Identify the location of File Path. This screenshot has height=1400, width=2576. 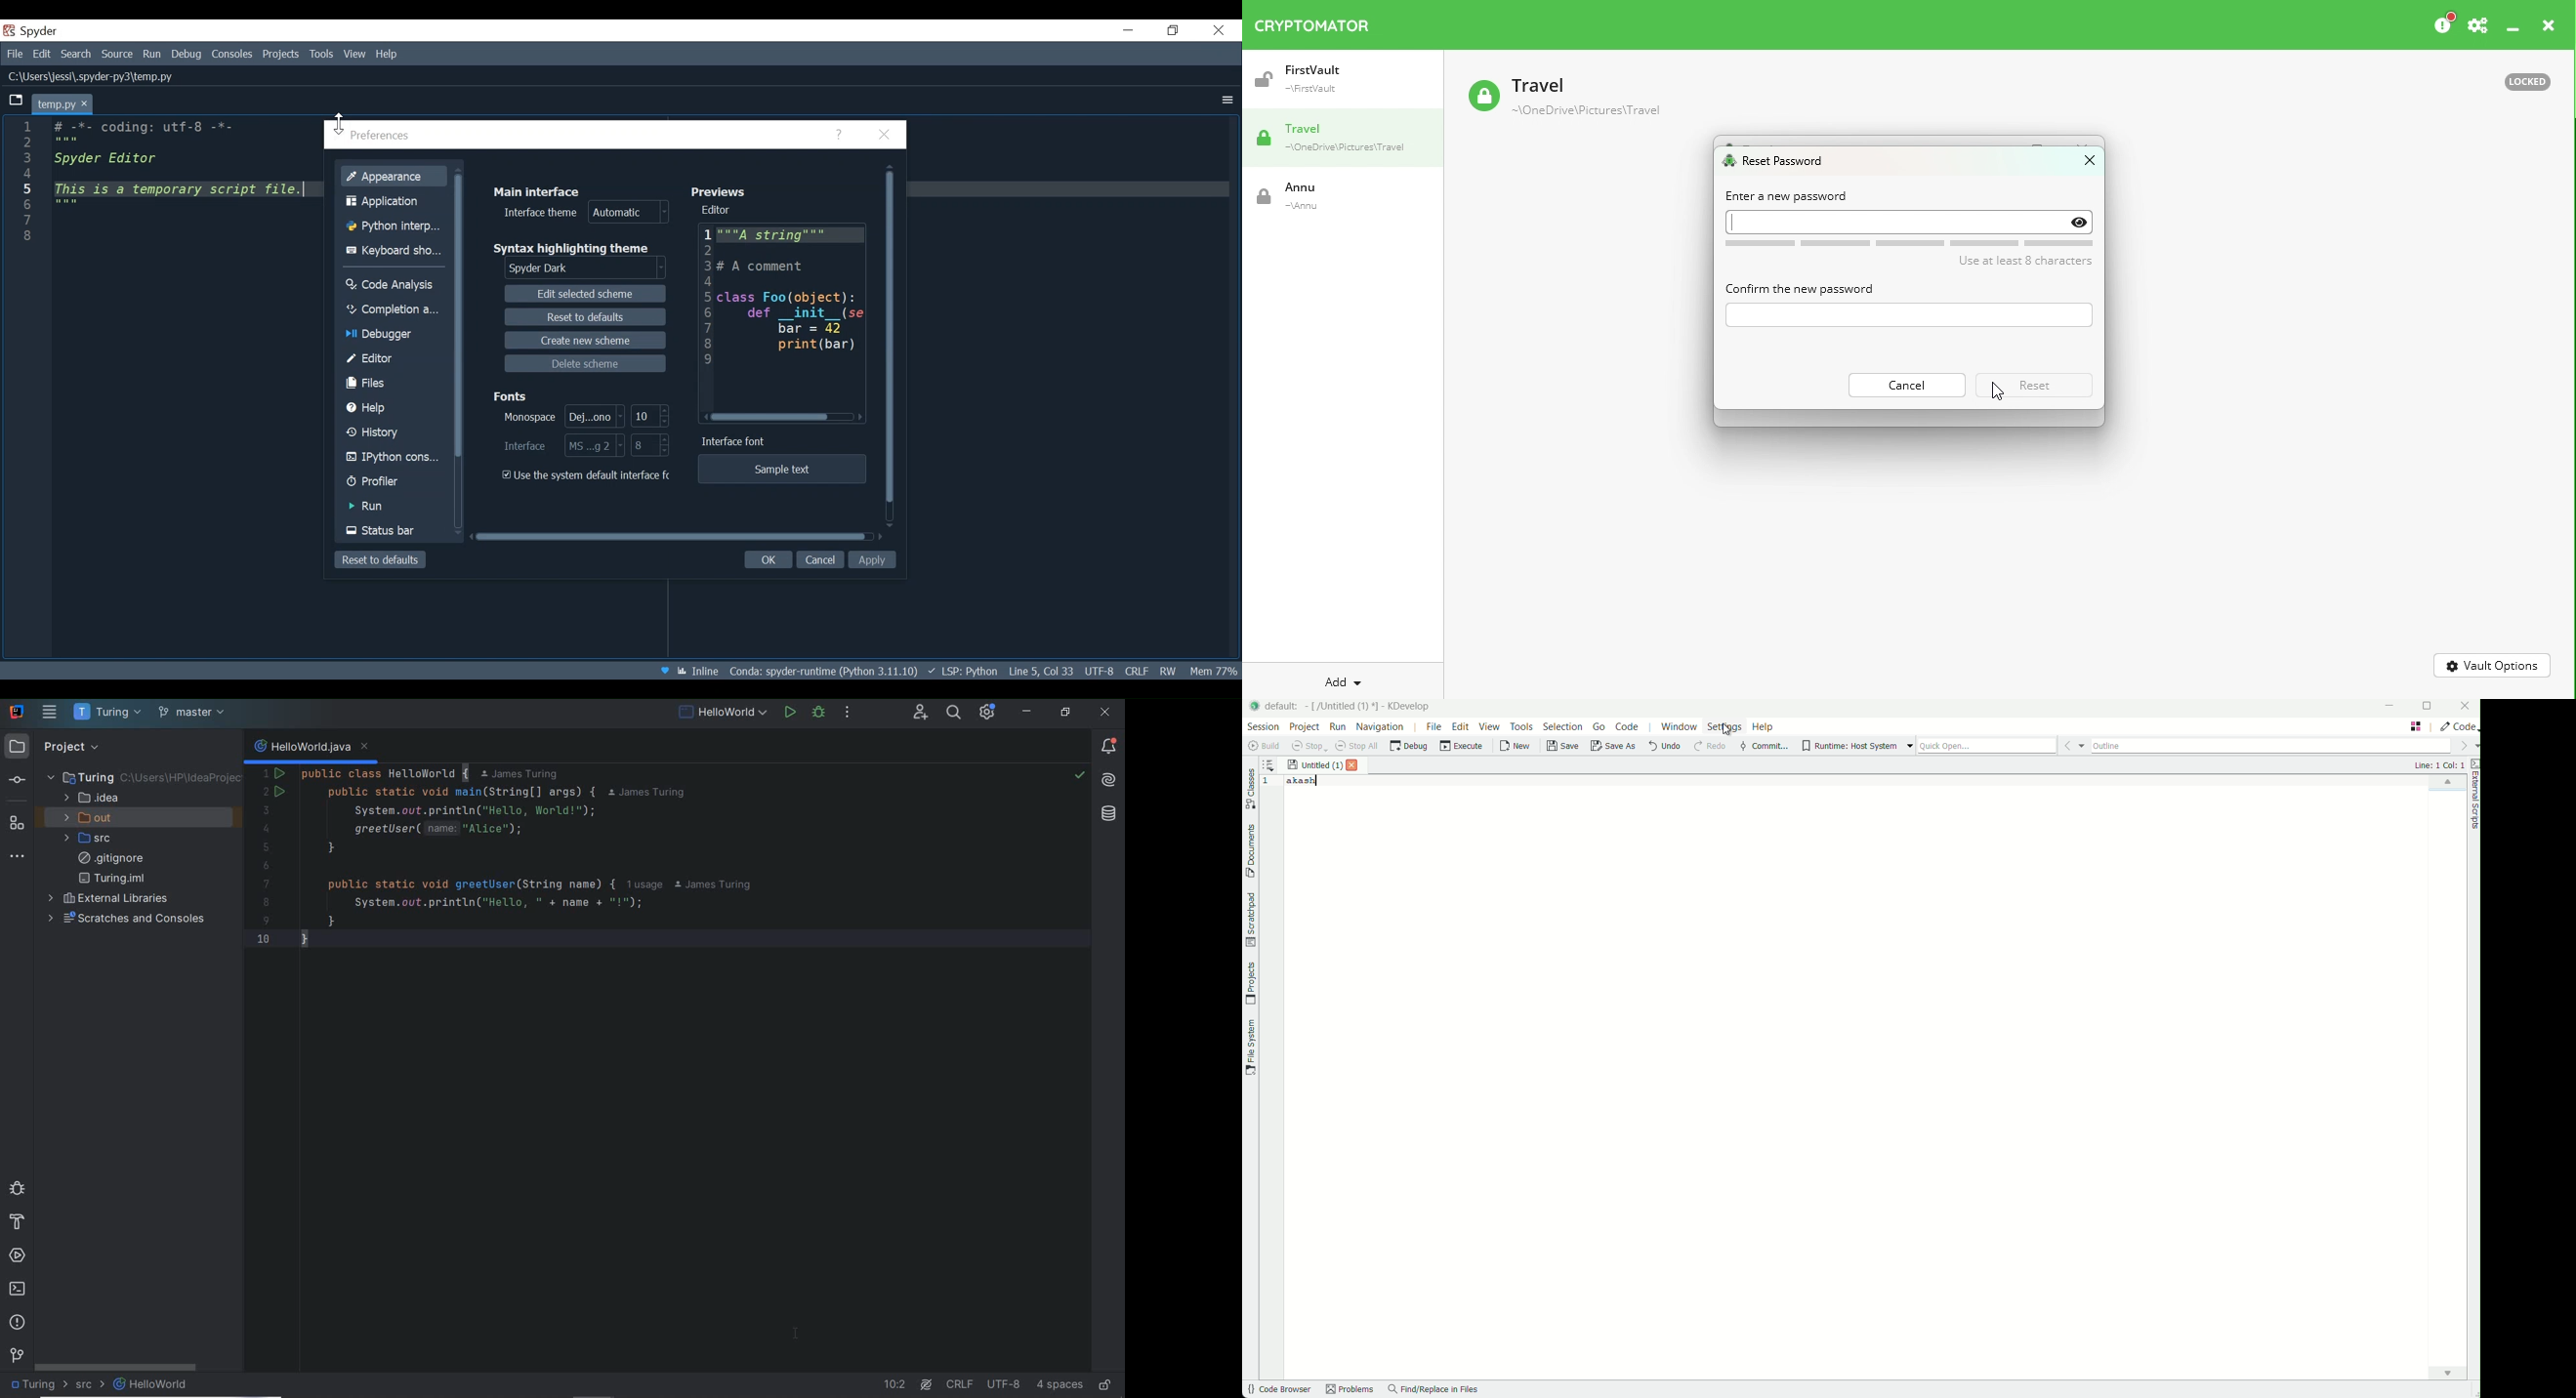
(95, 76).